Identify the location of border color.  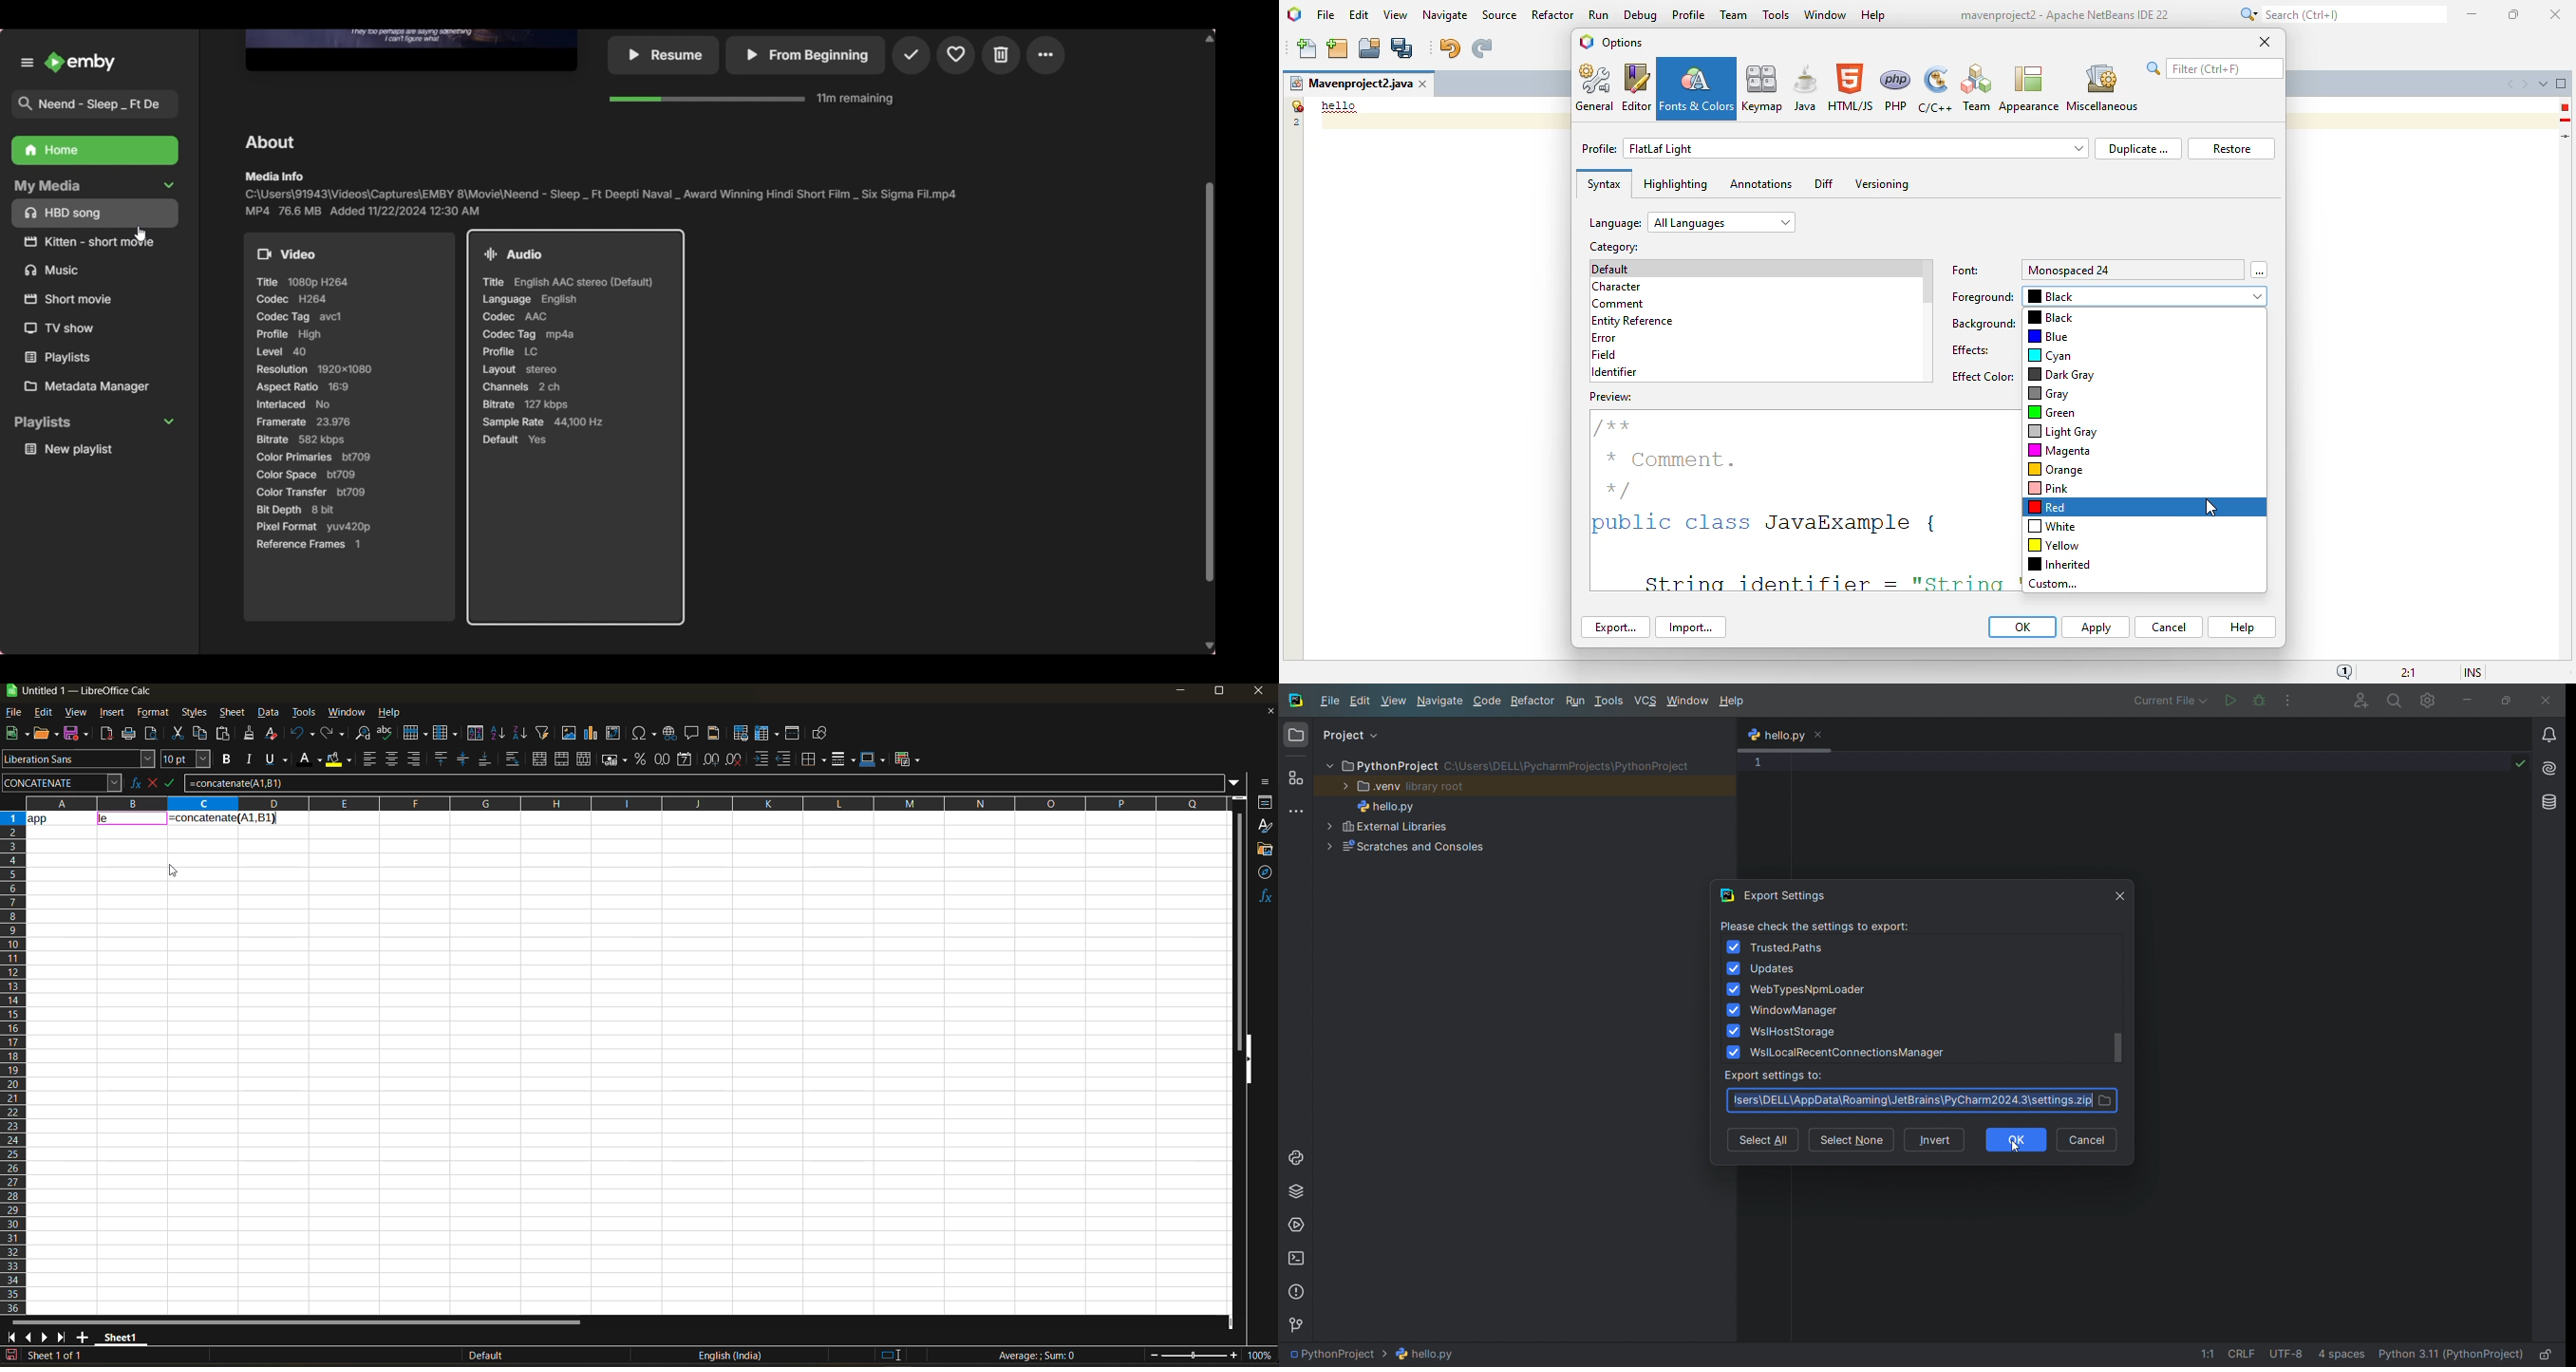
(874, 759).